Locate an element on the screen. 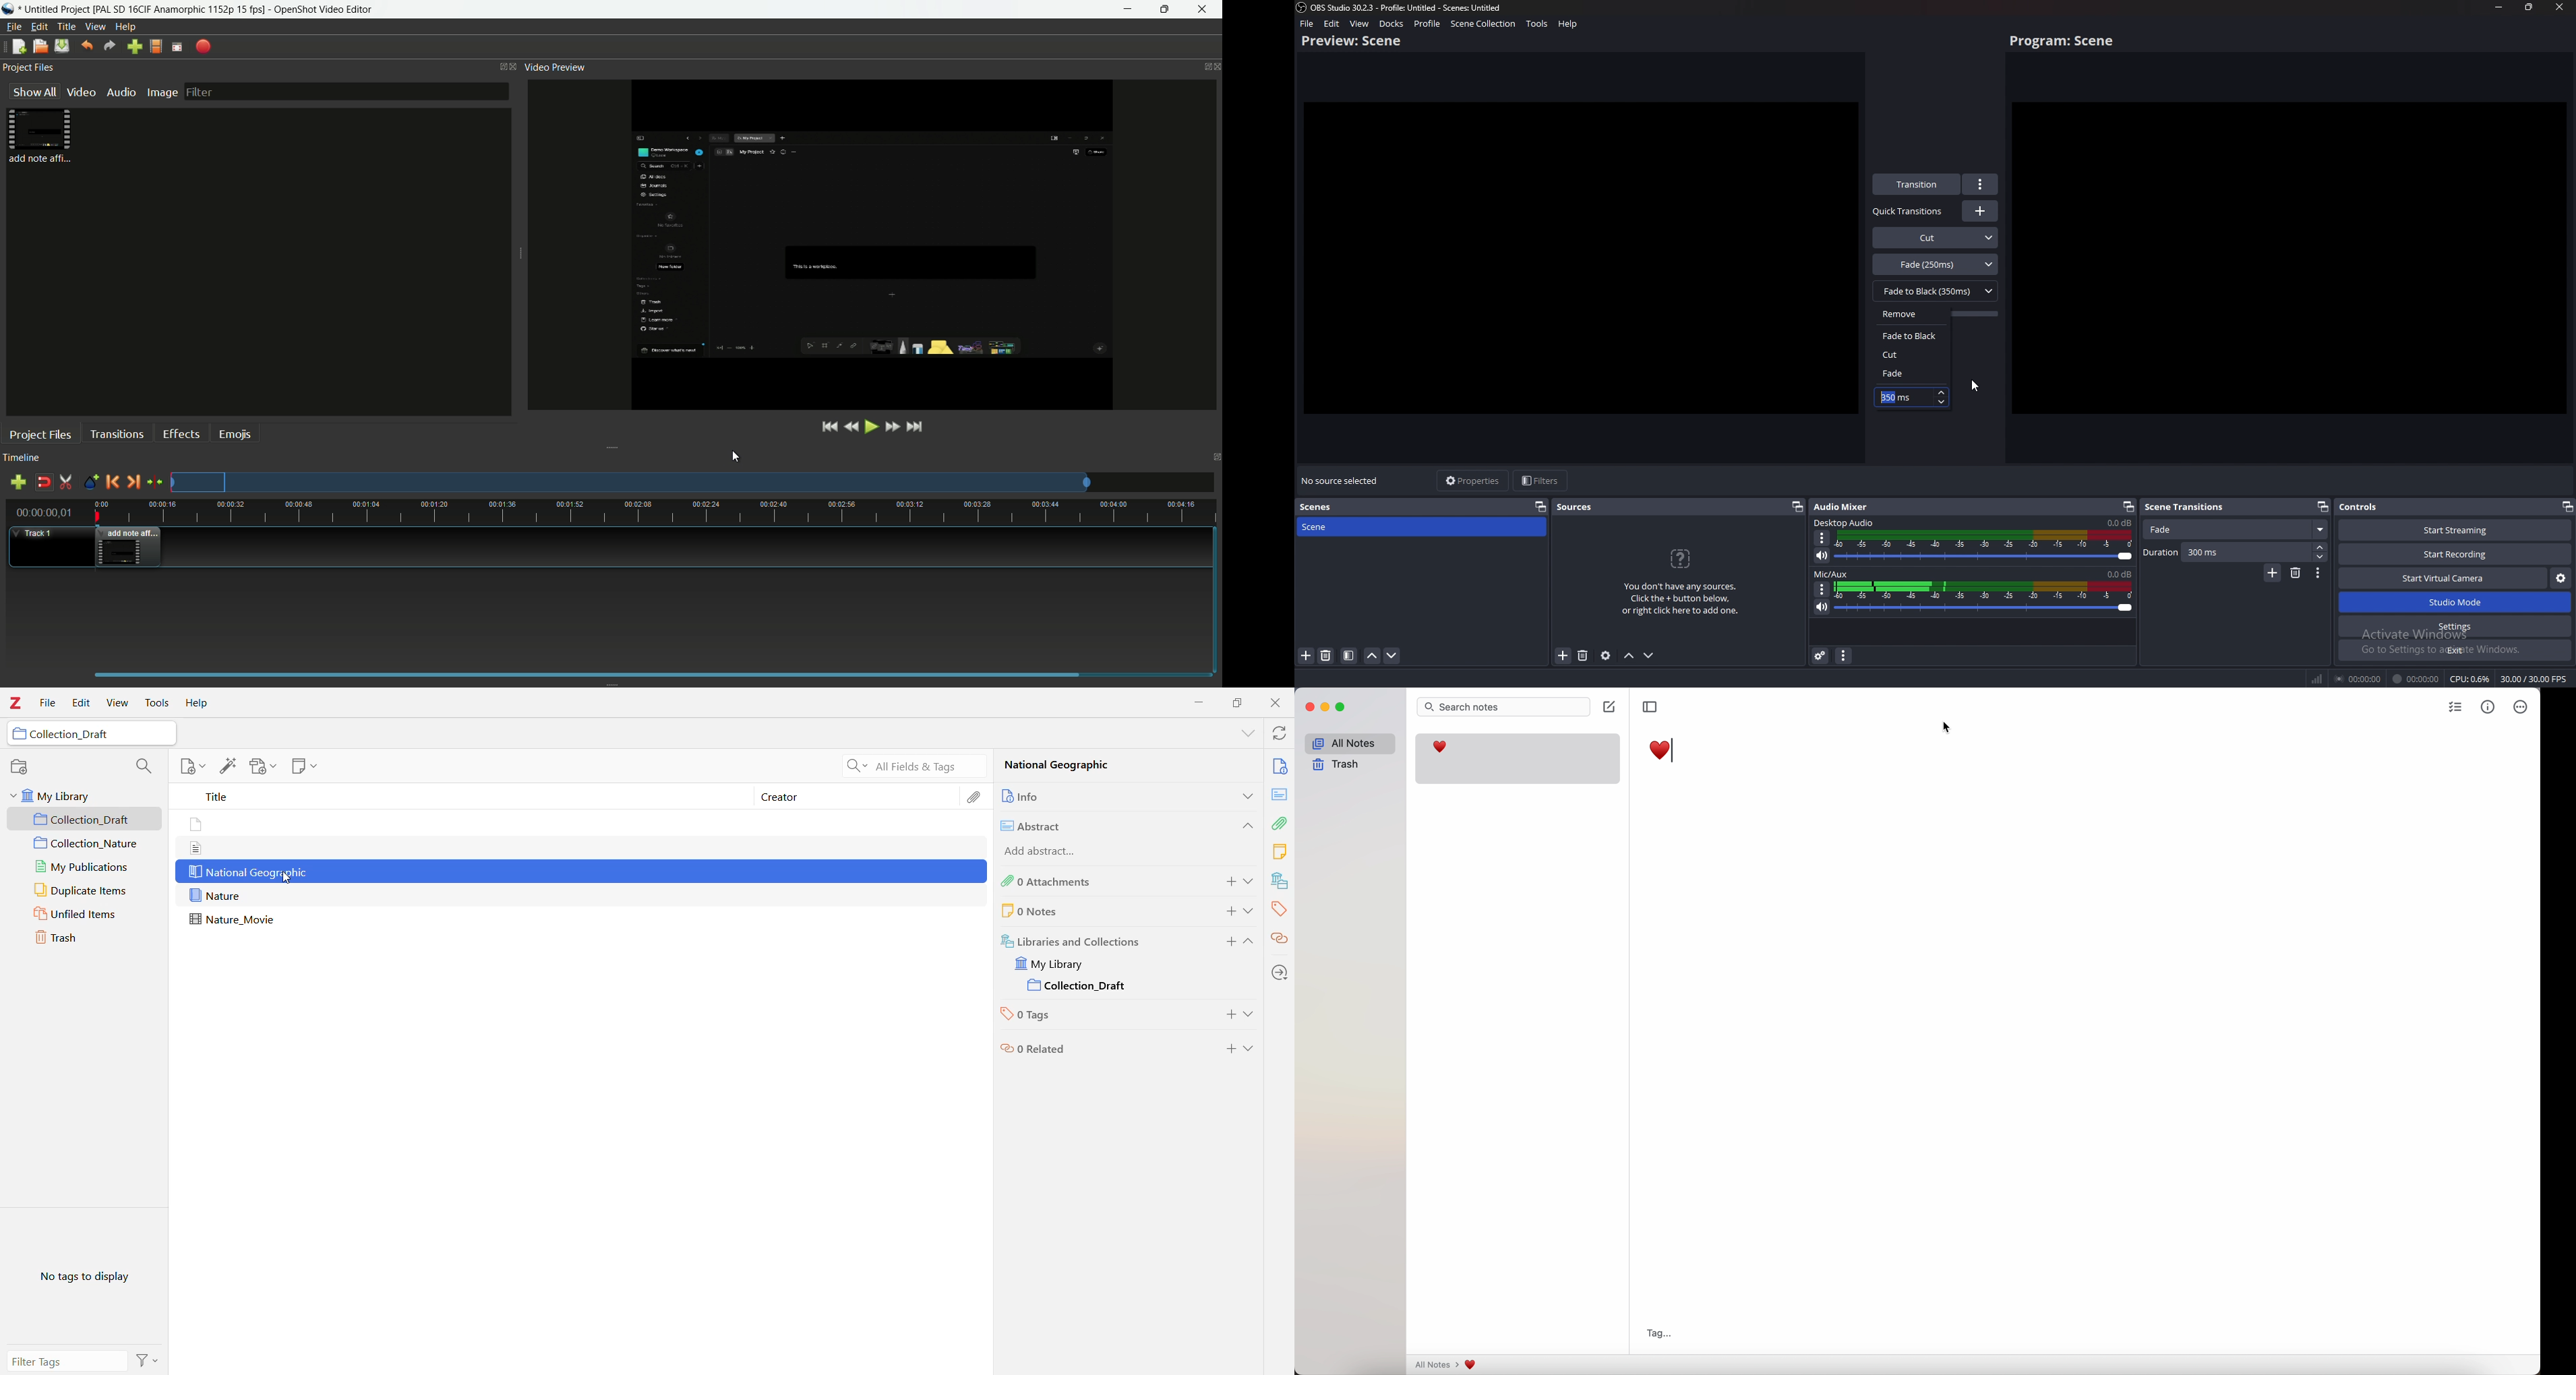 The width and height of the screenshot is (2576, 1400). heart emoji in the title is located at coordinates (1662, 749).